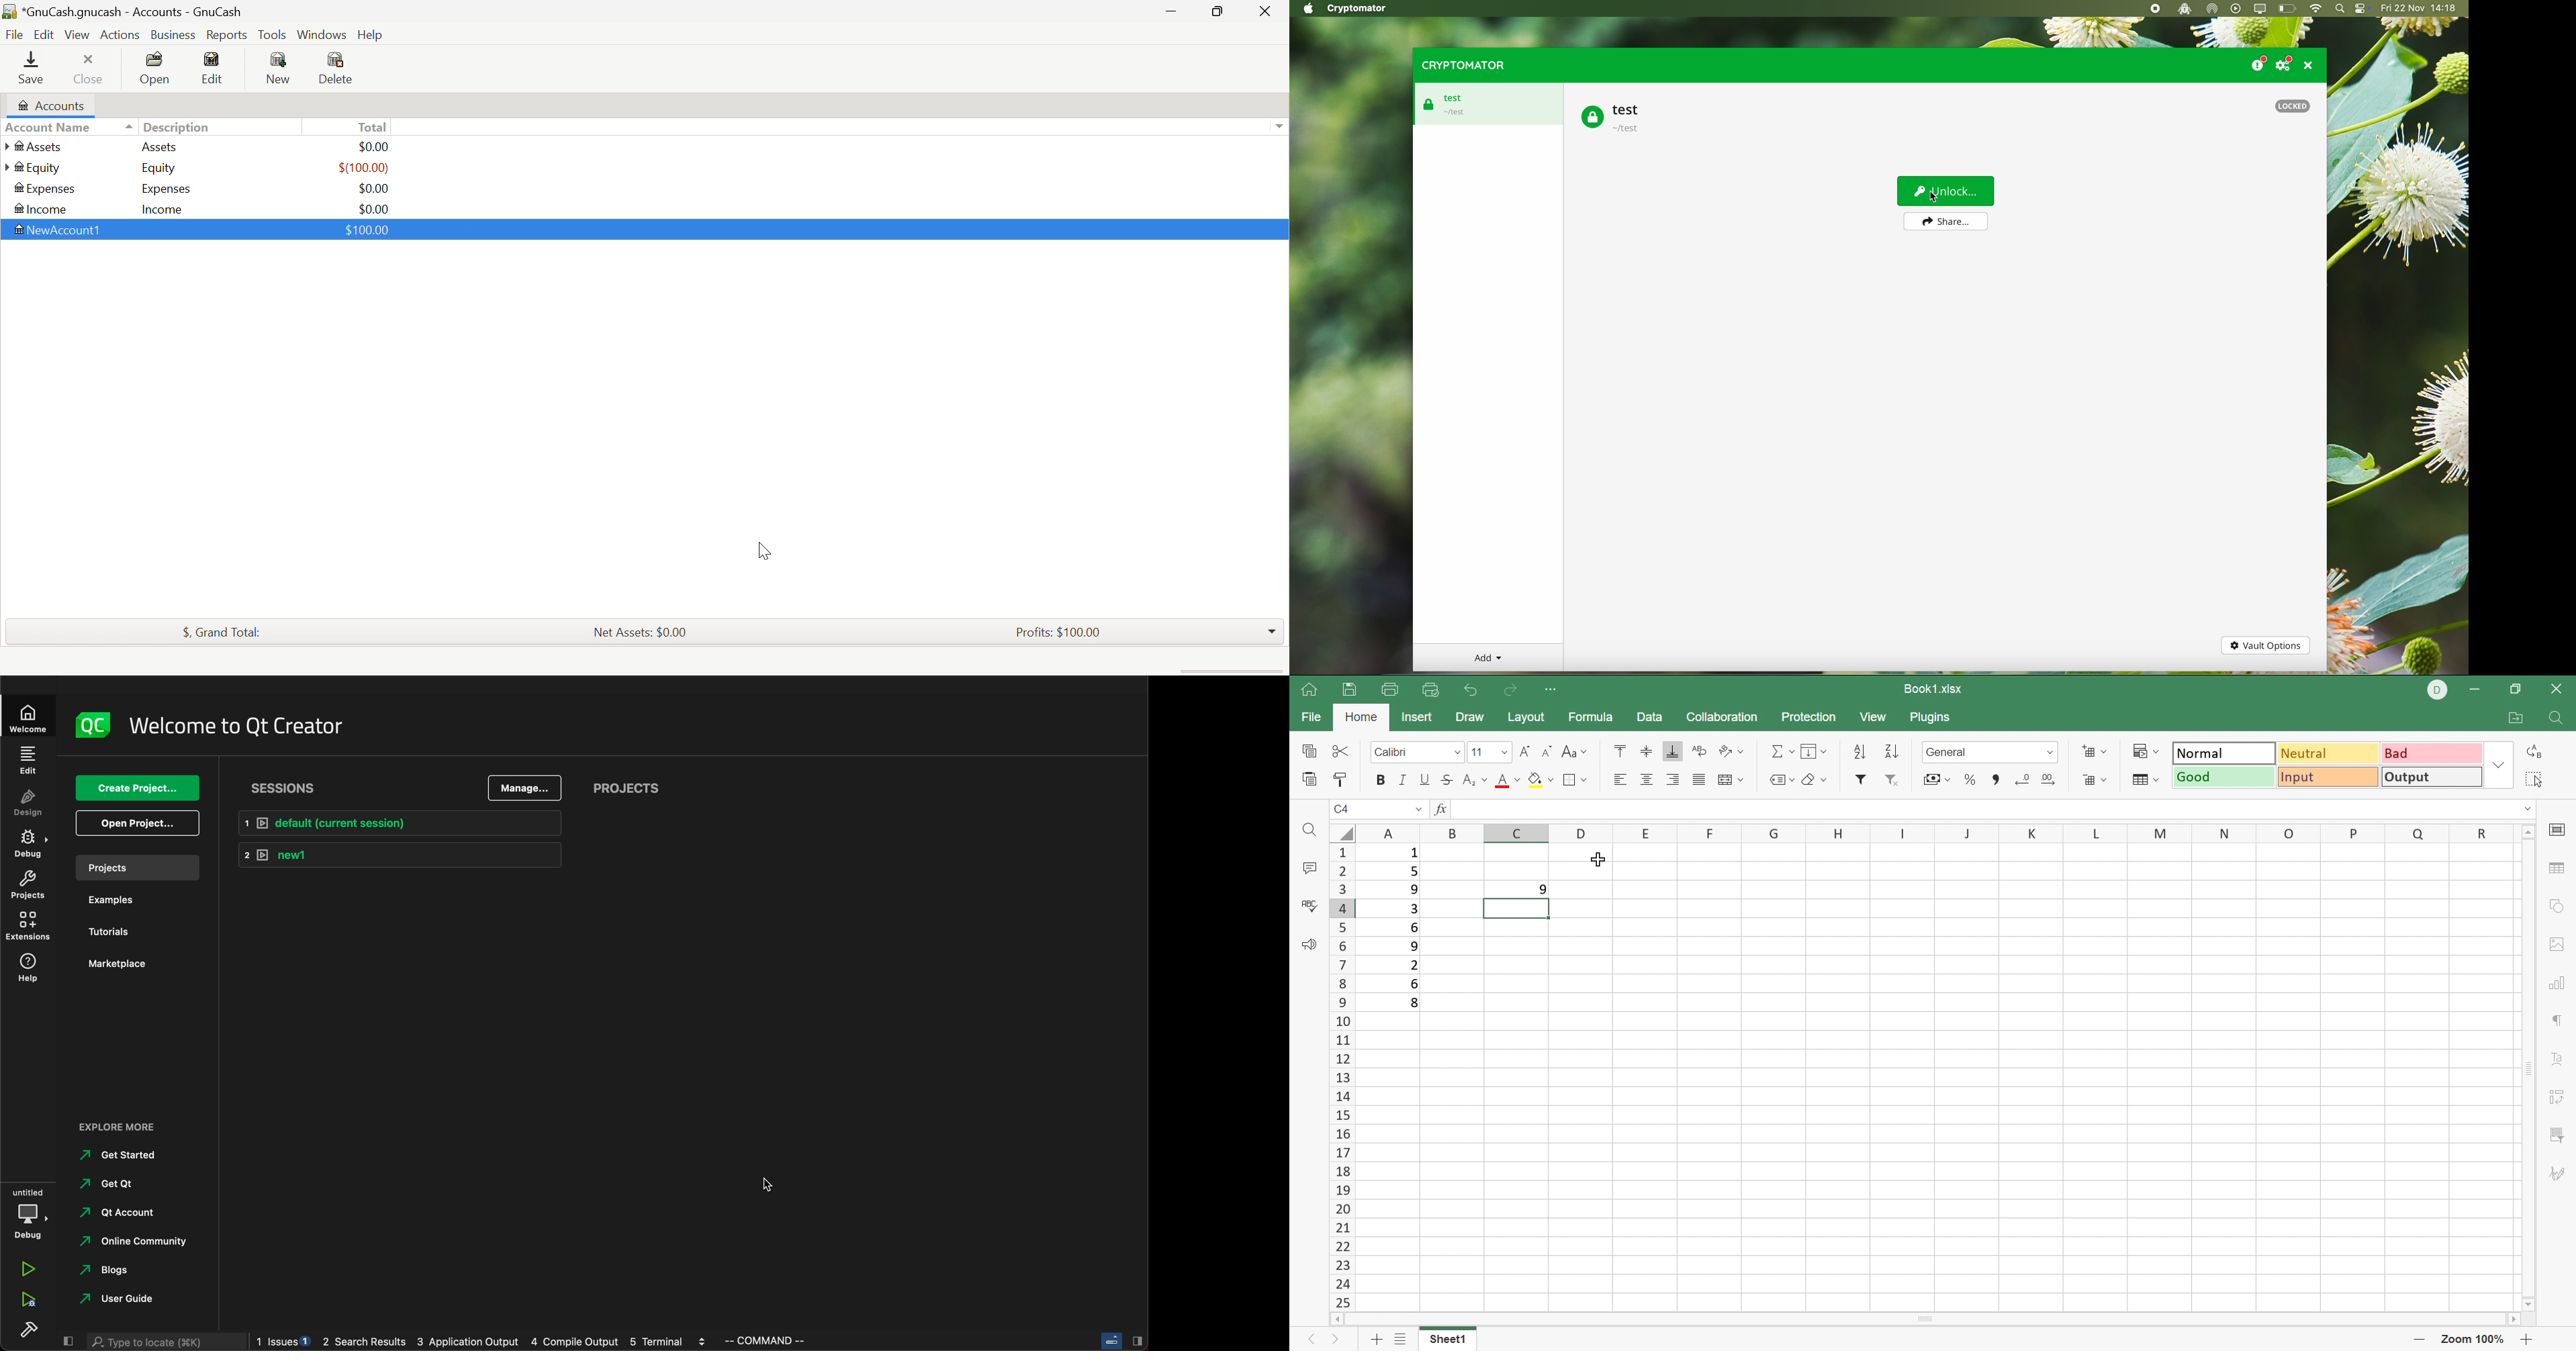 The width and height of the screenshot is (2576, 1372). I want to click on Help, so click(373, 34).